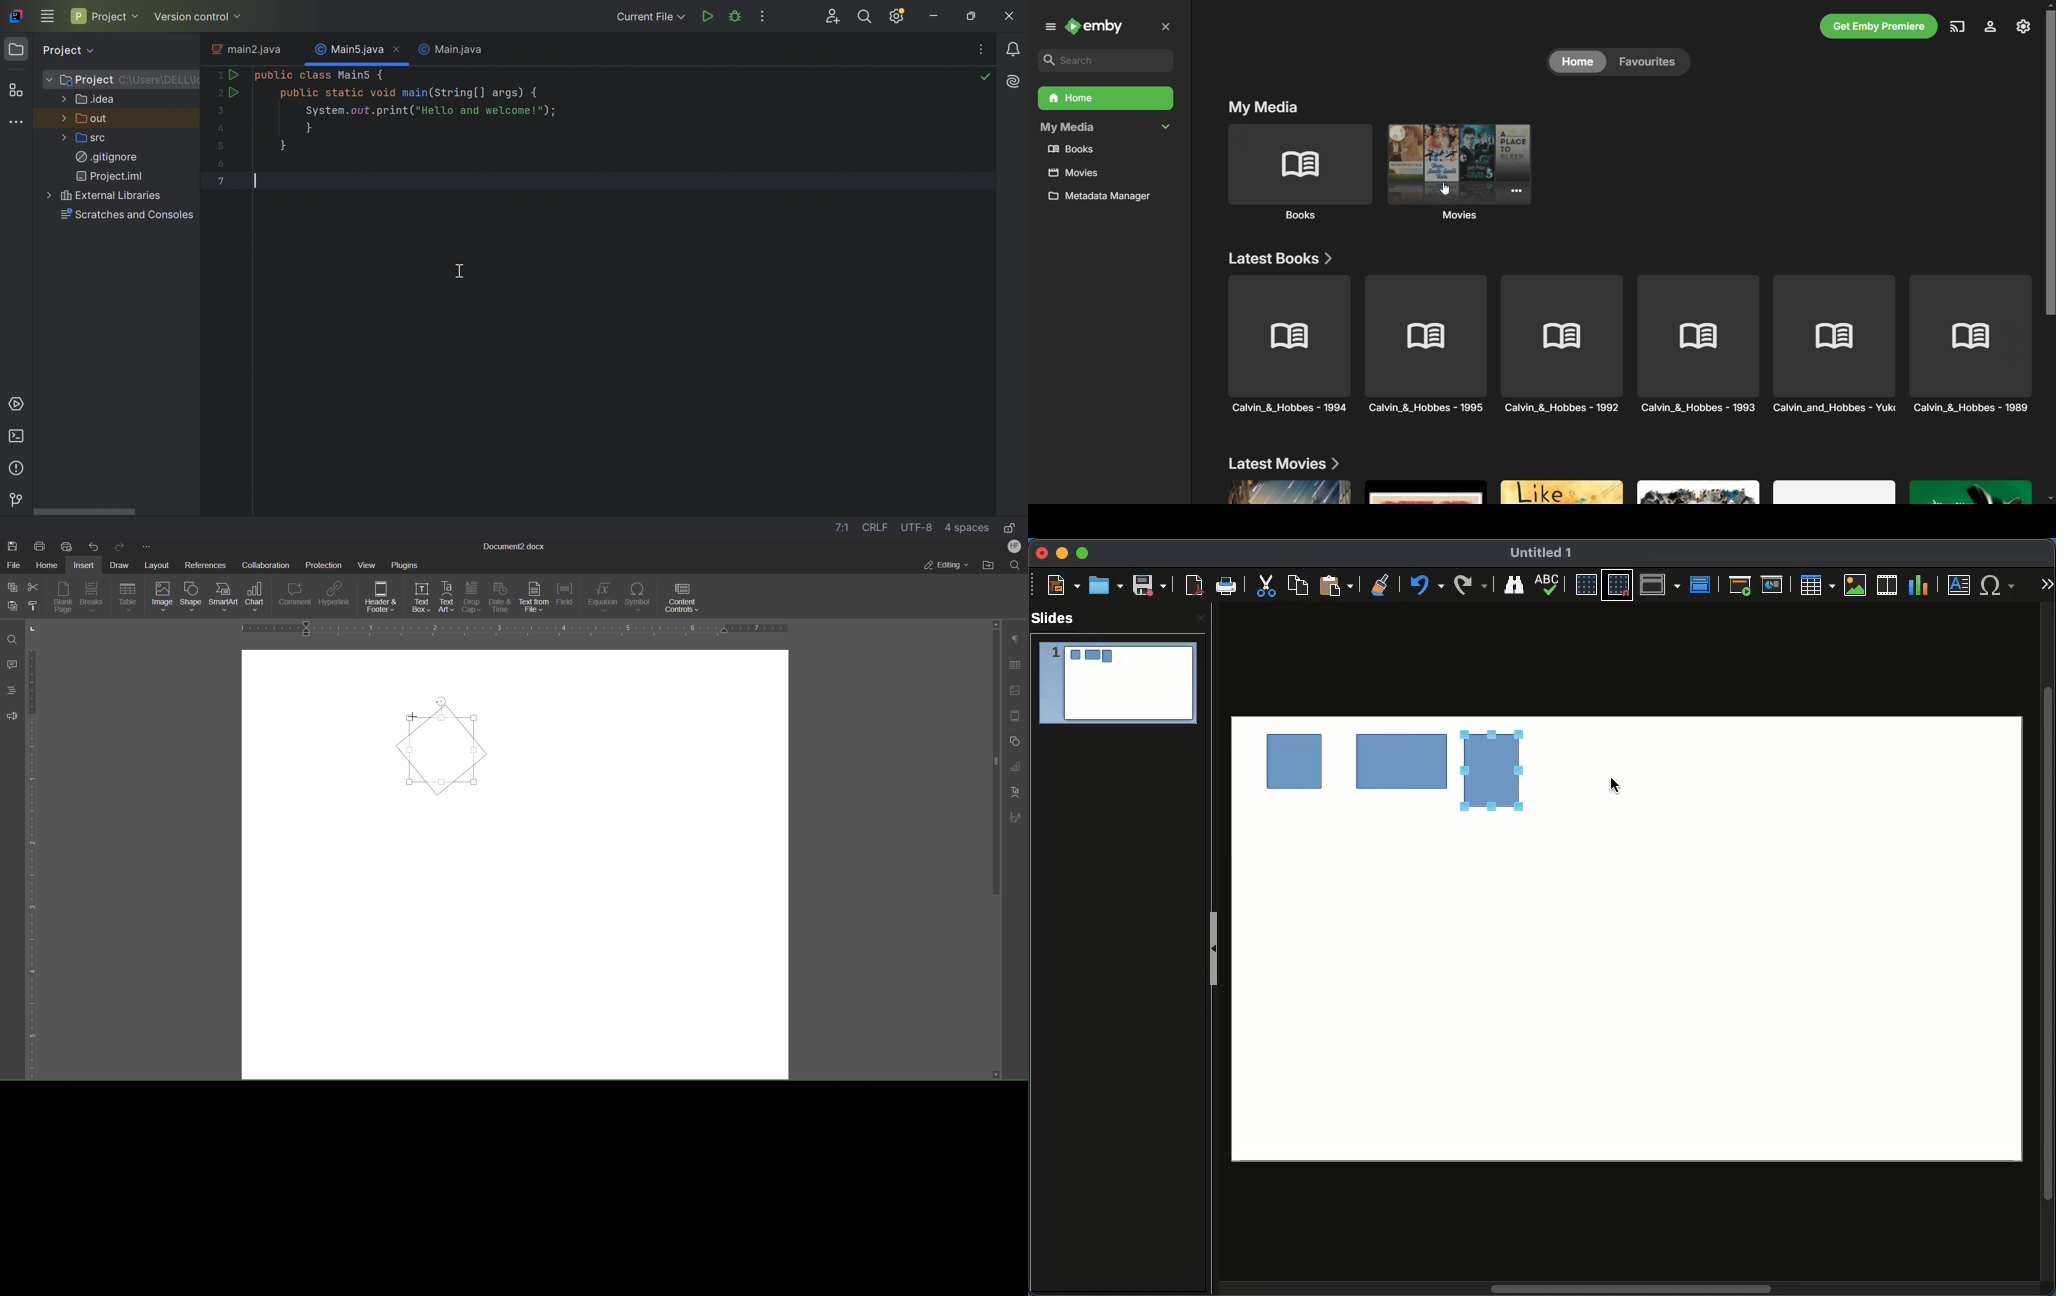 This screenshot has height=1316, width=2072. What do you see at coordinates (117, 546) in the screenshot?
I see `Redo` at bounding box center [117, 546].